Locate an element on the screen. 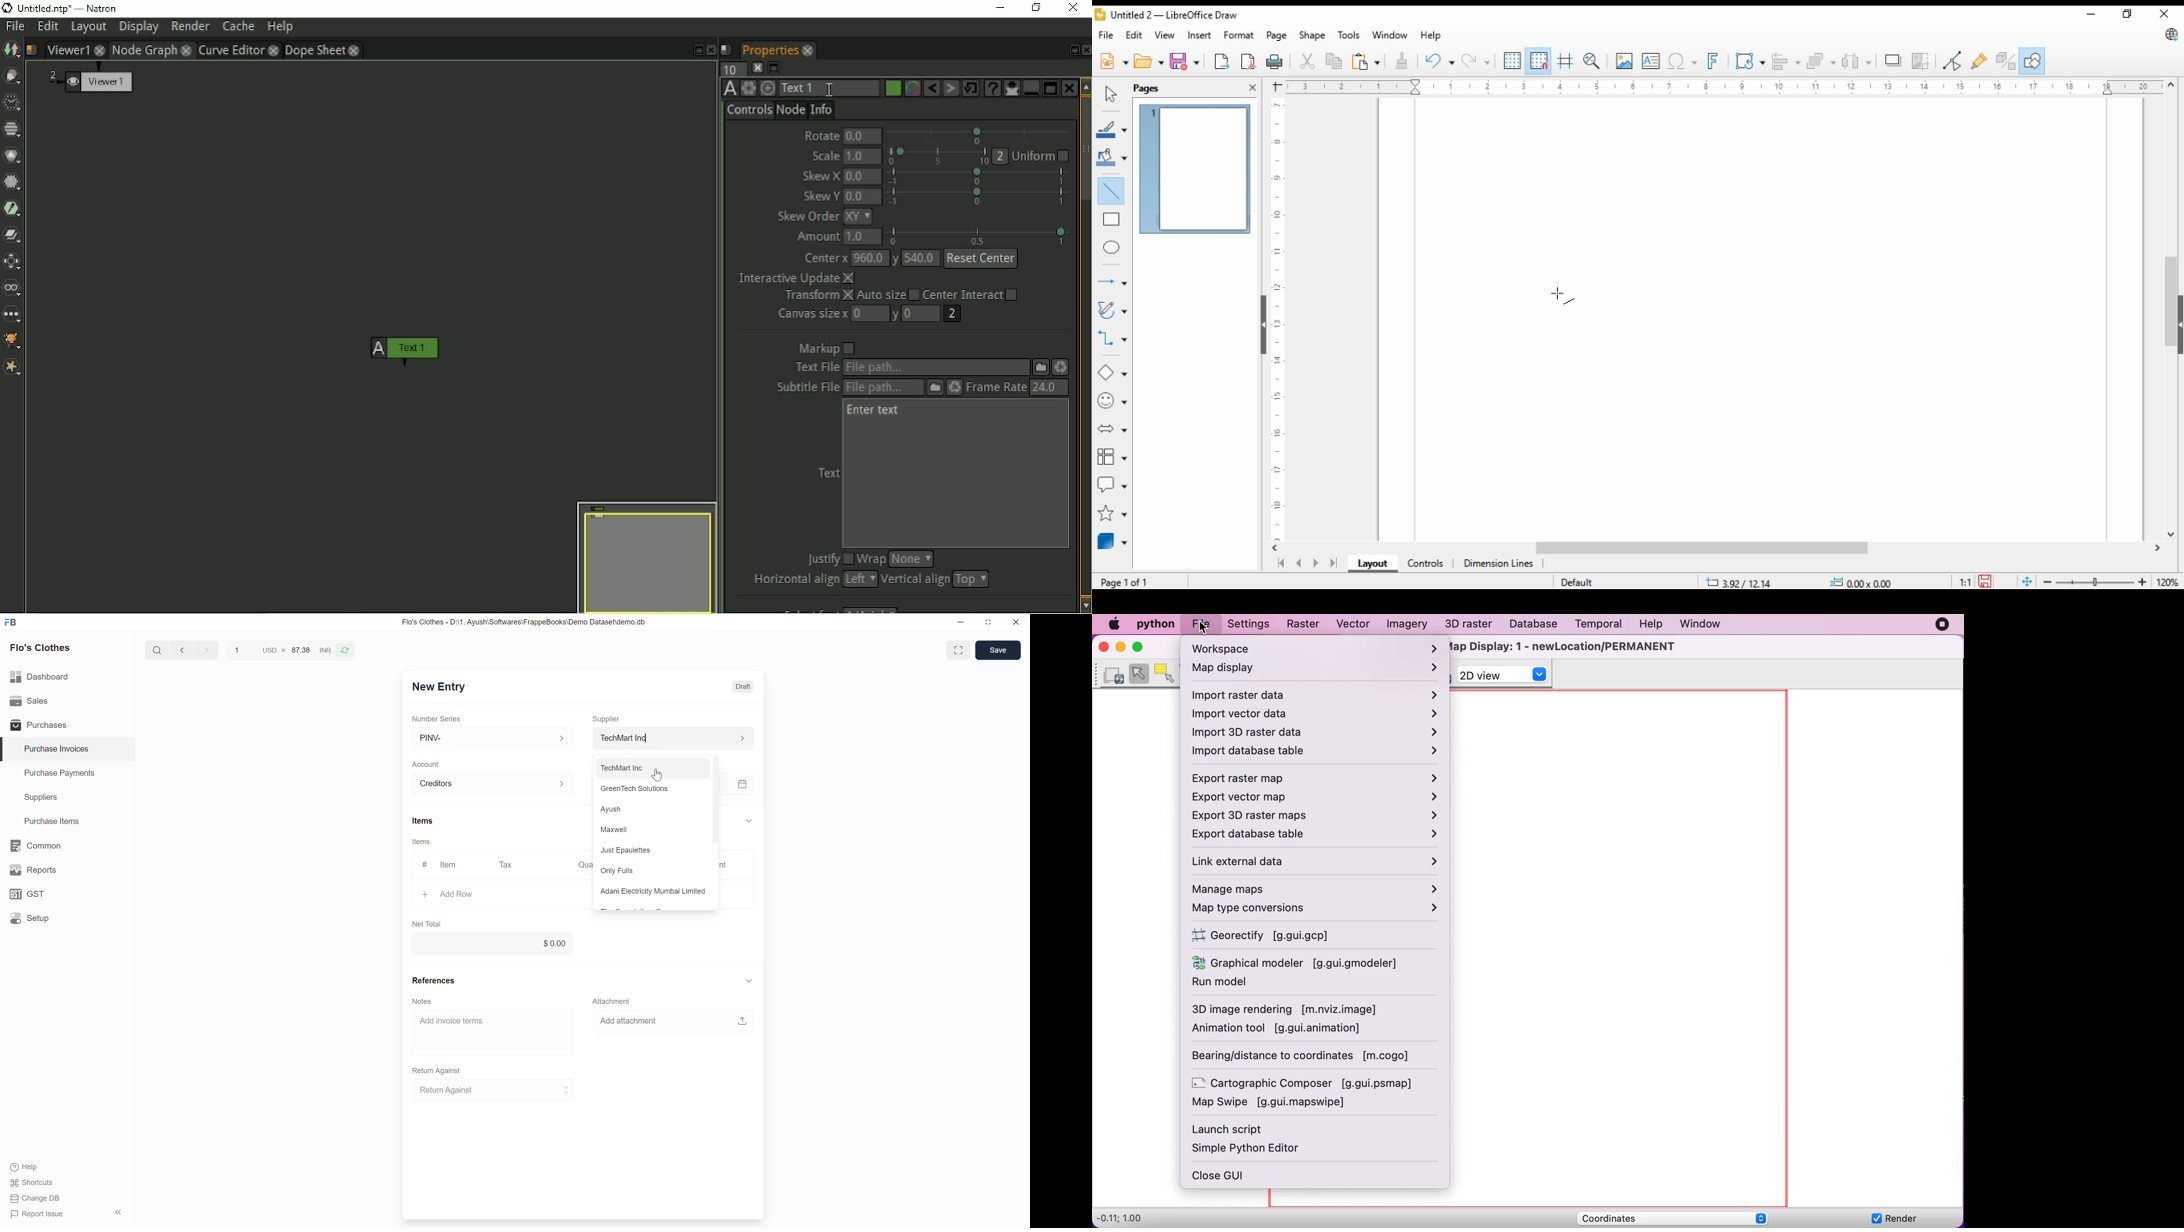  Adani Electricity Mumbai Limited is located at coordinates (657, 892).